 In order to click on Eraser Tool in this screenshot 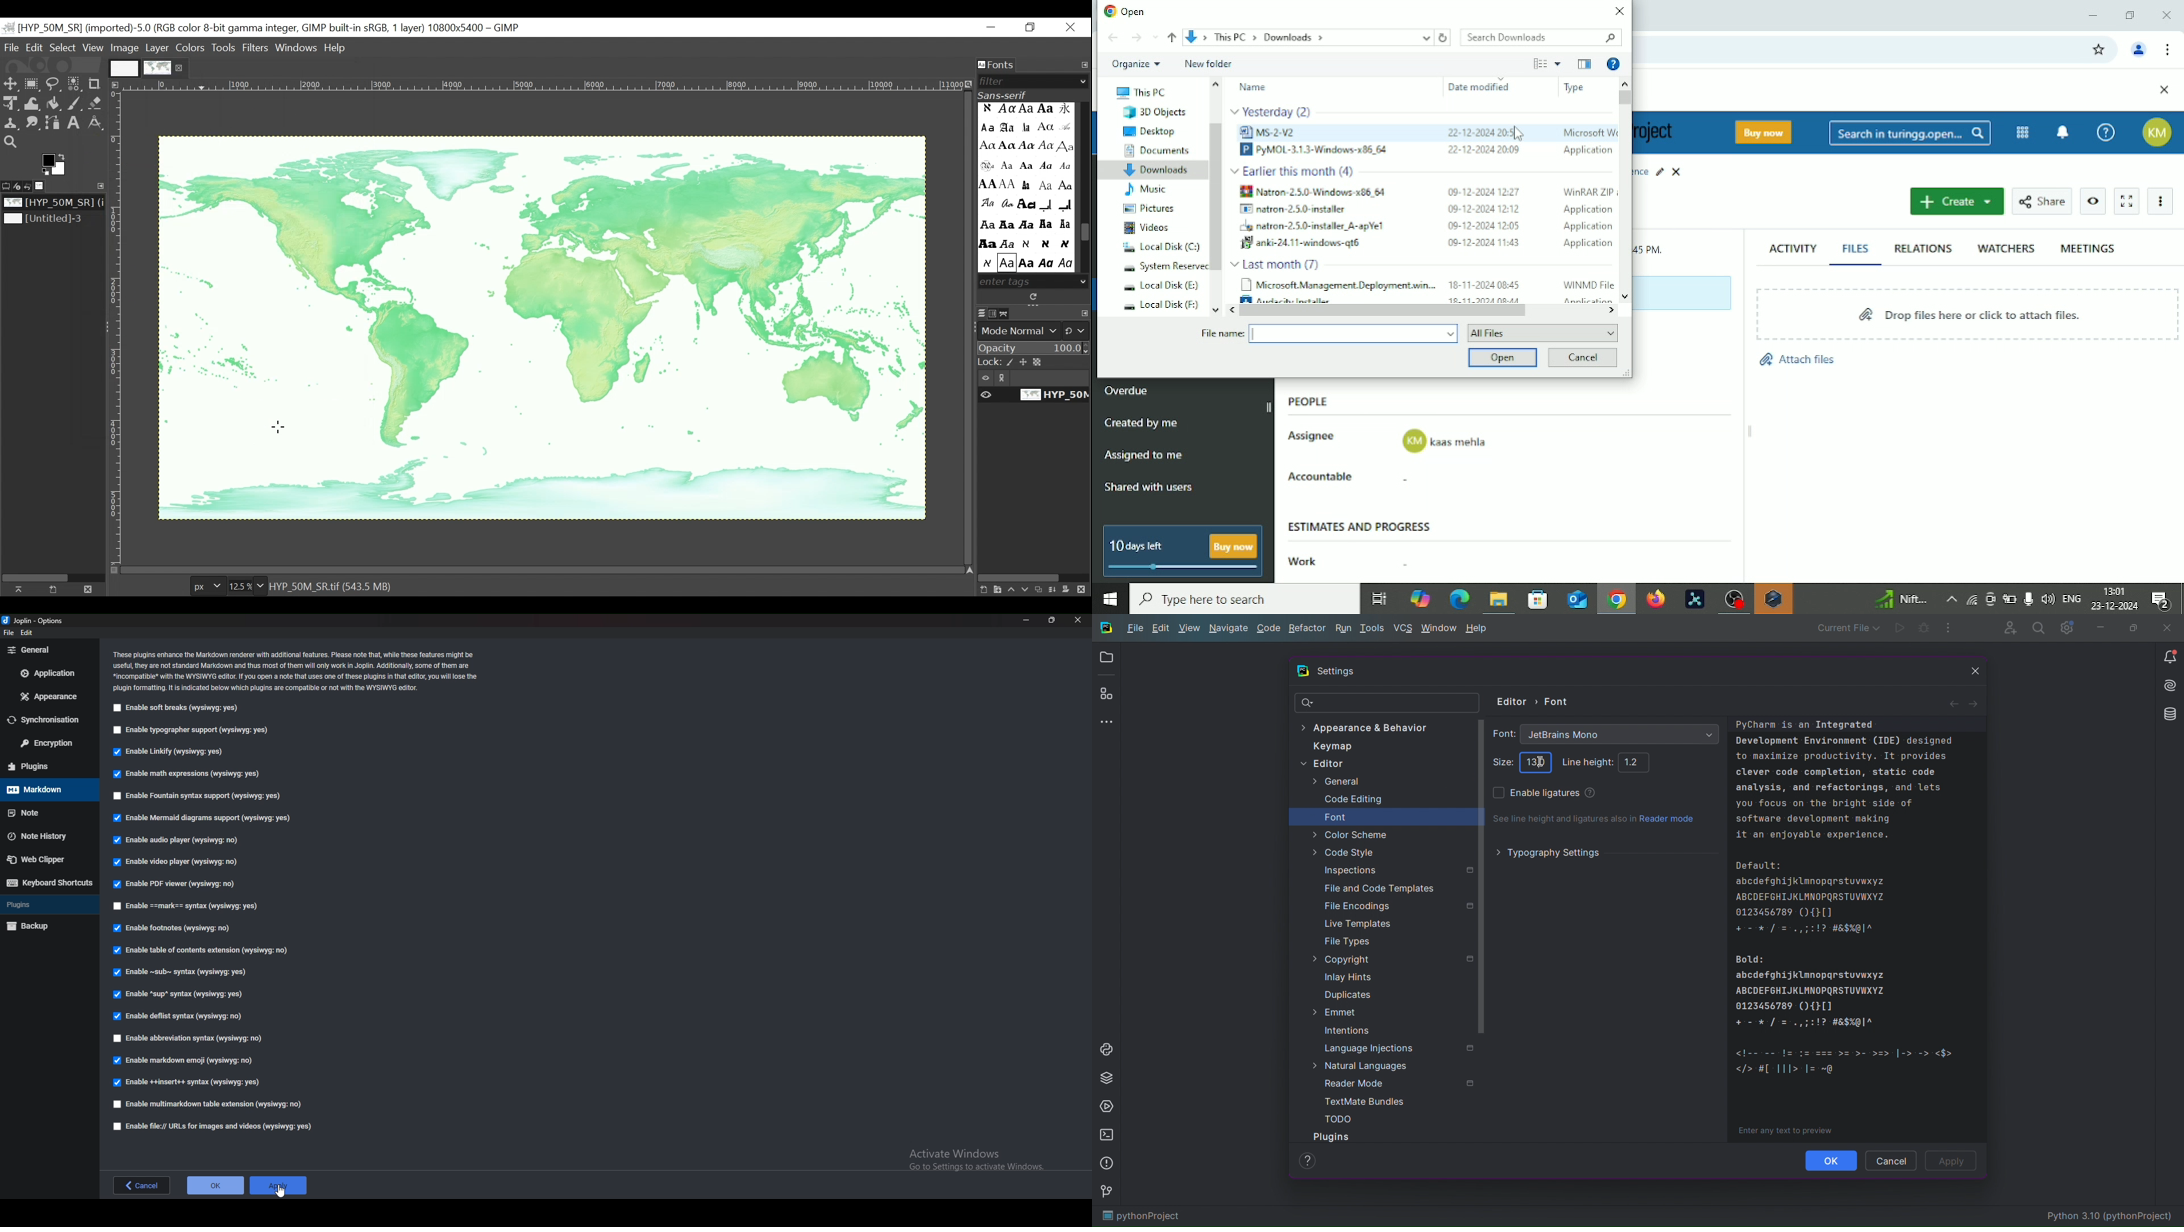, I will do `click(96, 105)`.